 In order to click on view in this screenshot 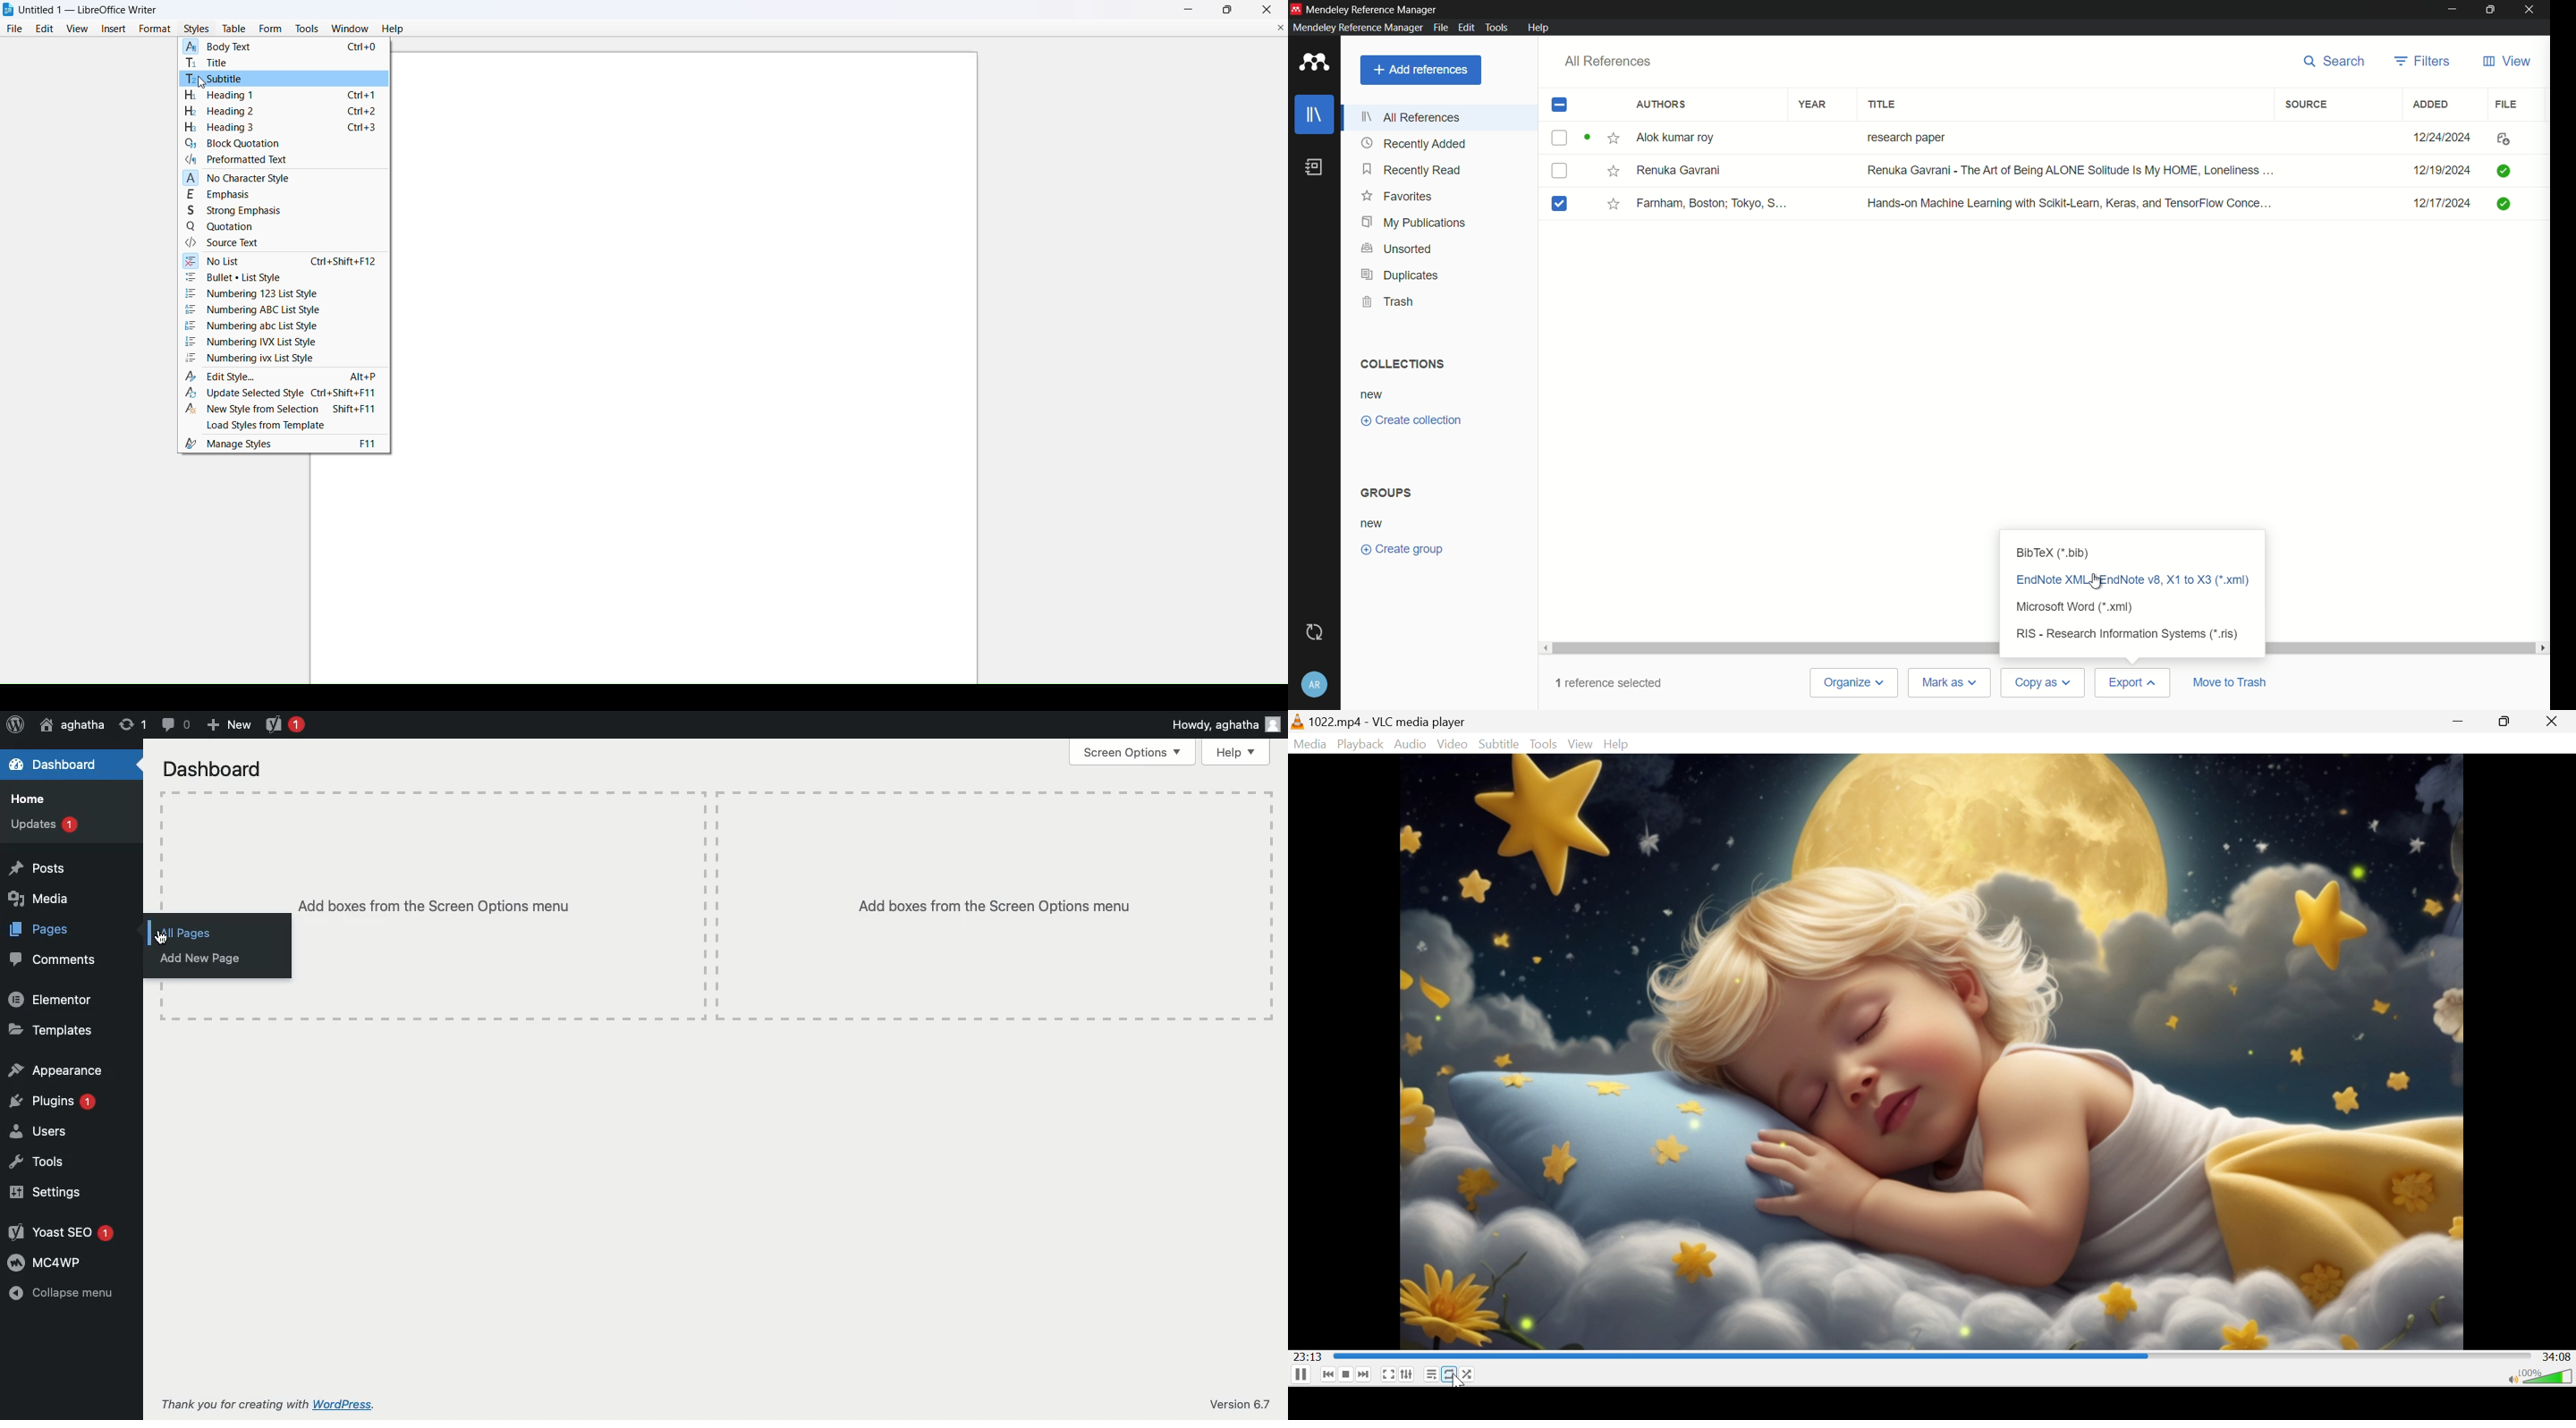, I will do `click(79, 28)`.